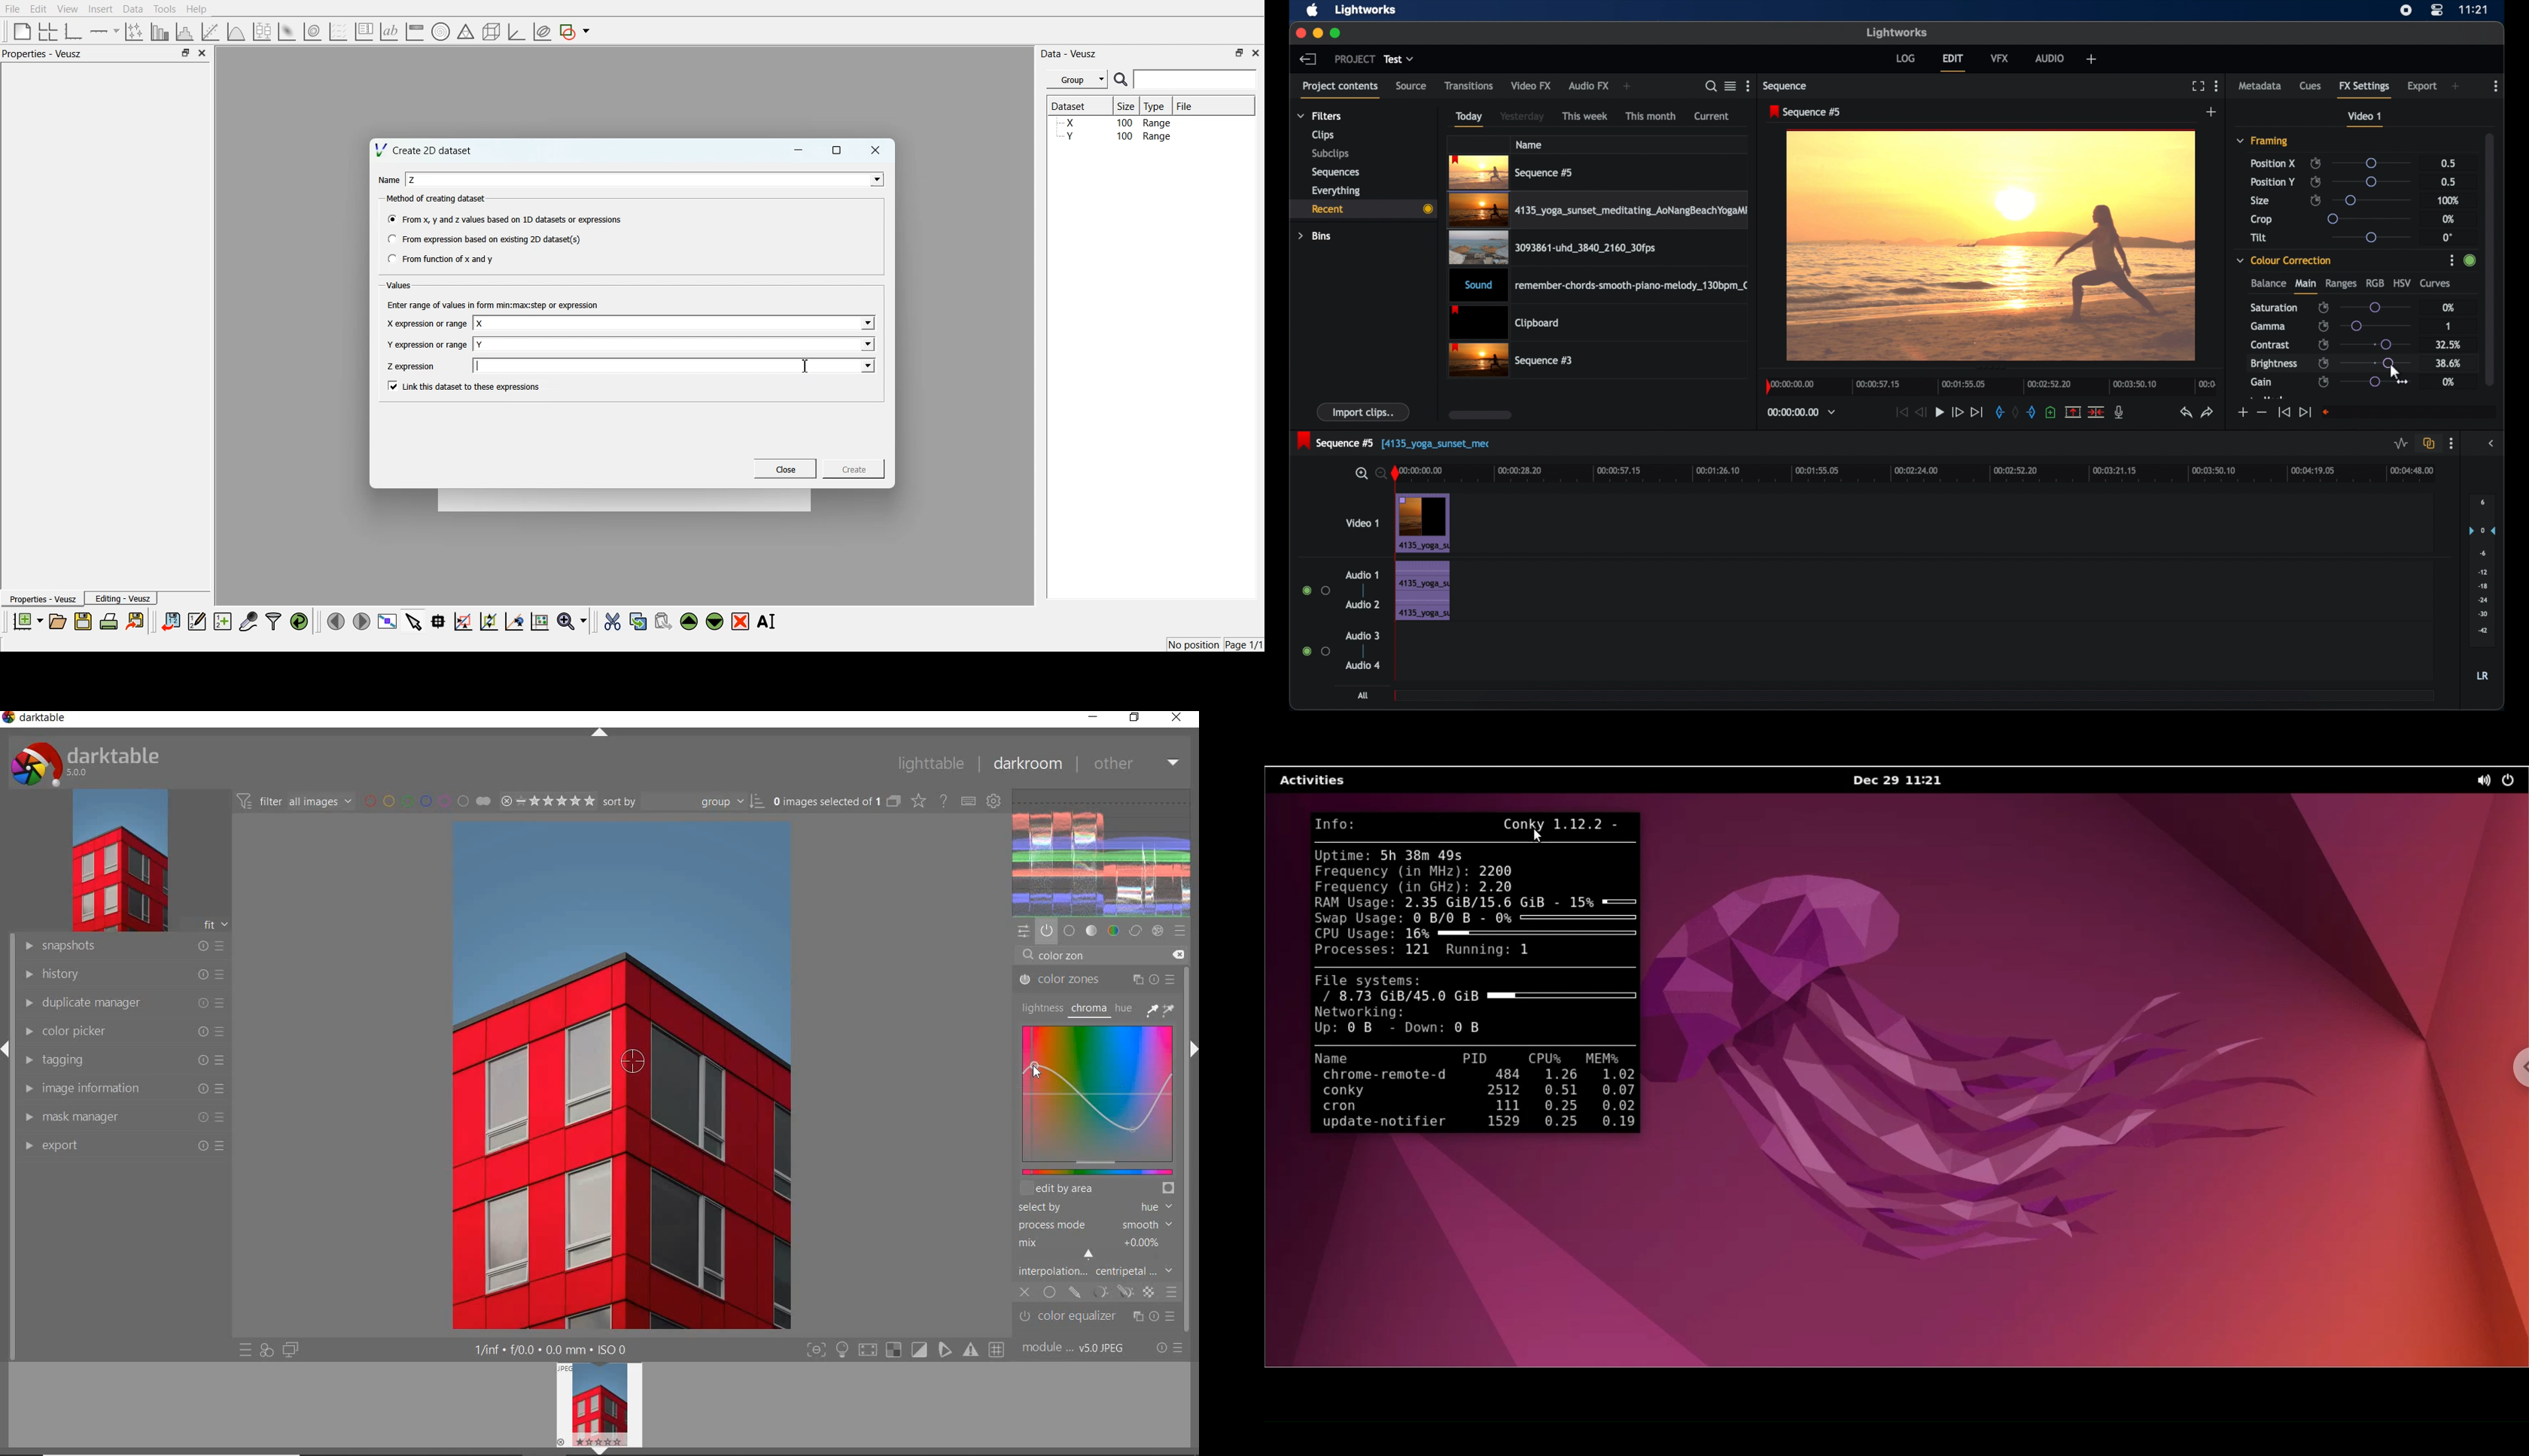 Image resolution: width=2548 pixels, height=1456 pixels. Describe the element at coordinates (2482, 569) in the screenshot. I see `set audio output levels` at that location.